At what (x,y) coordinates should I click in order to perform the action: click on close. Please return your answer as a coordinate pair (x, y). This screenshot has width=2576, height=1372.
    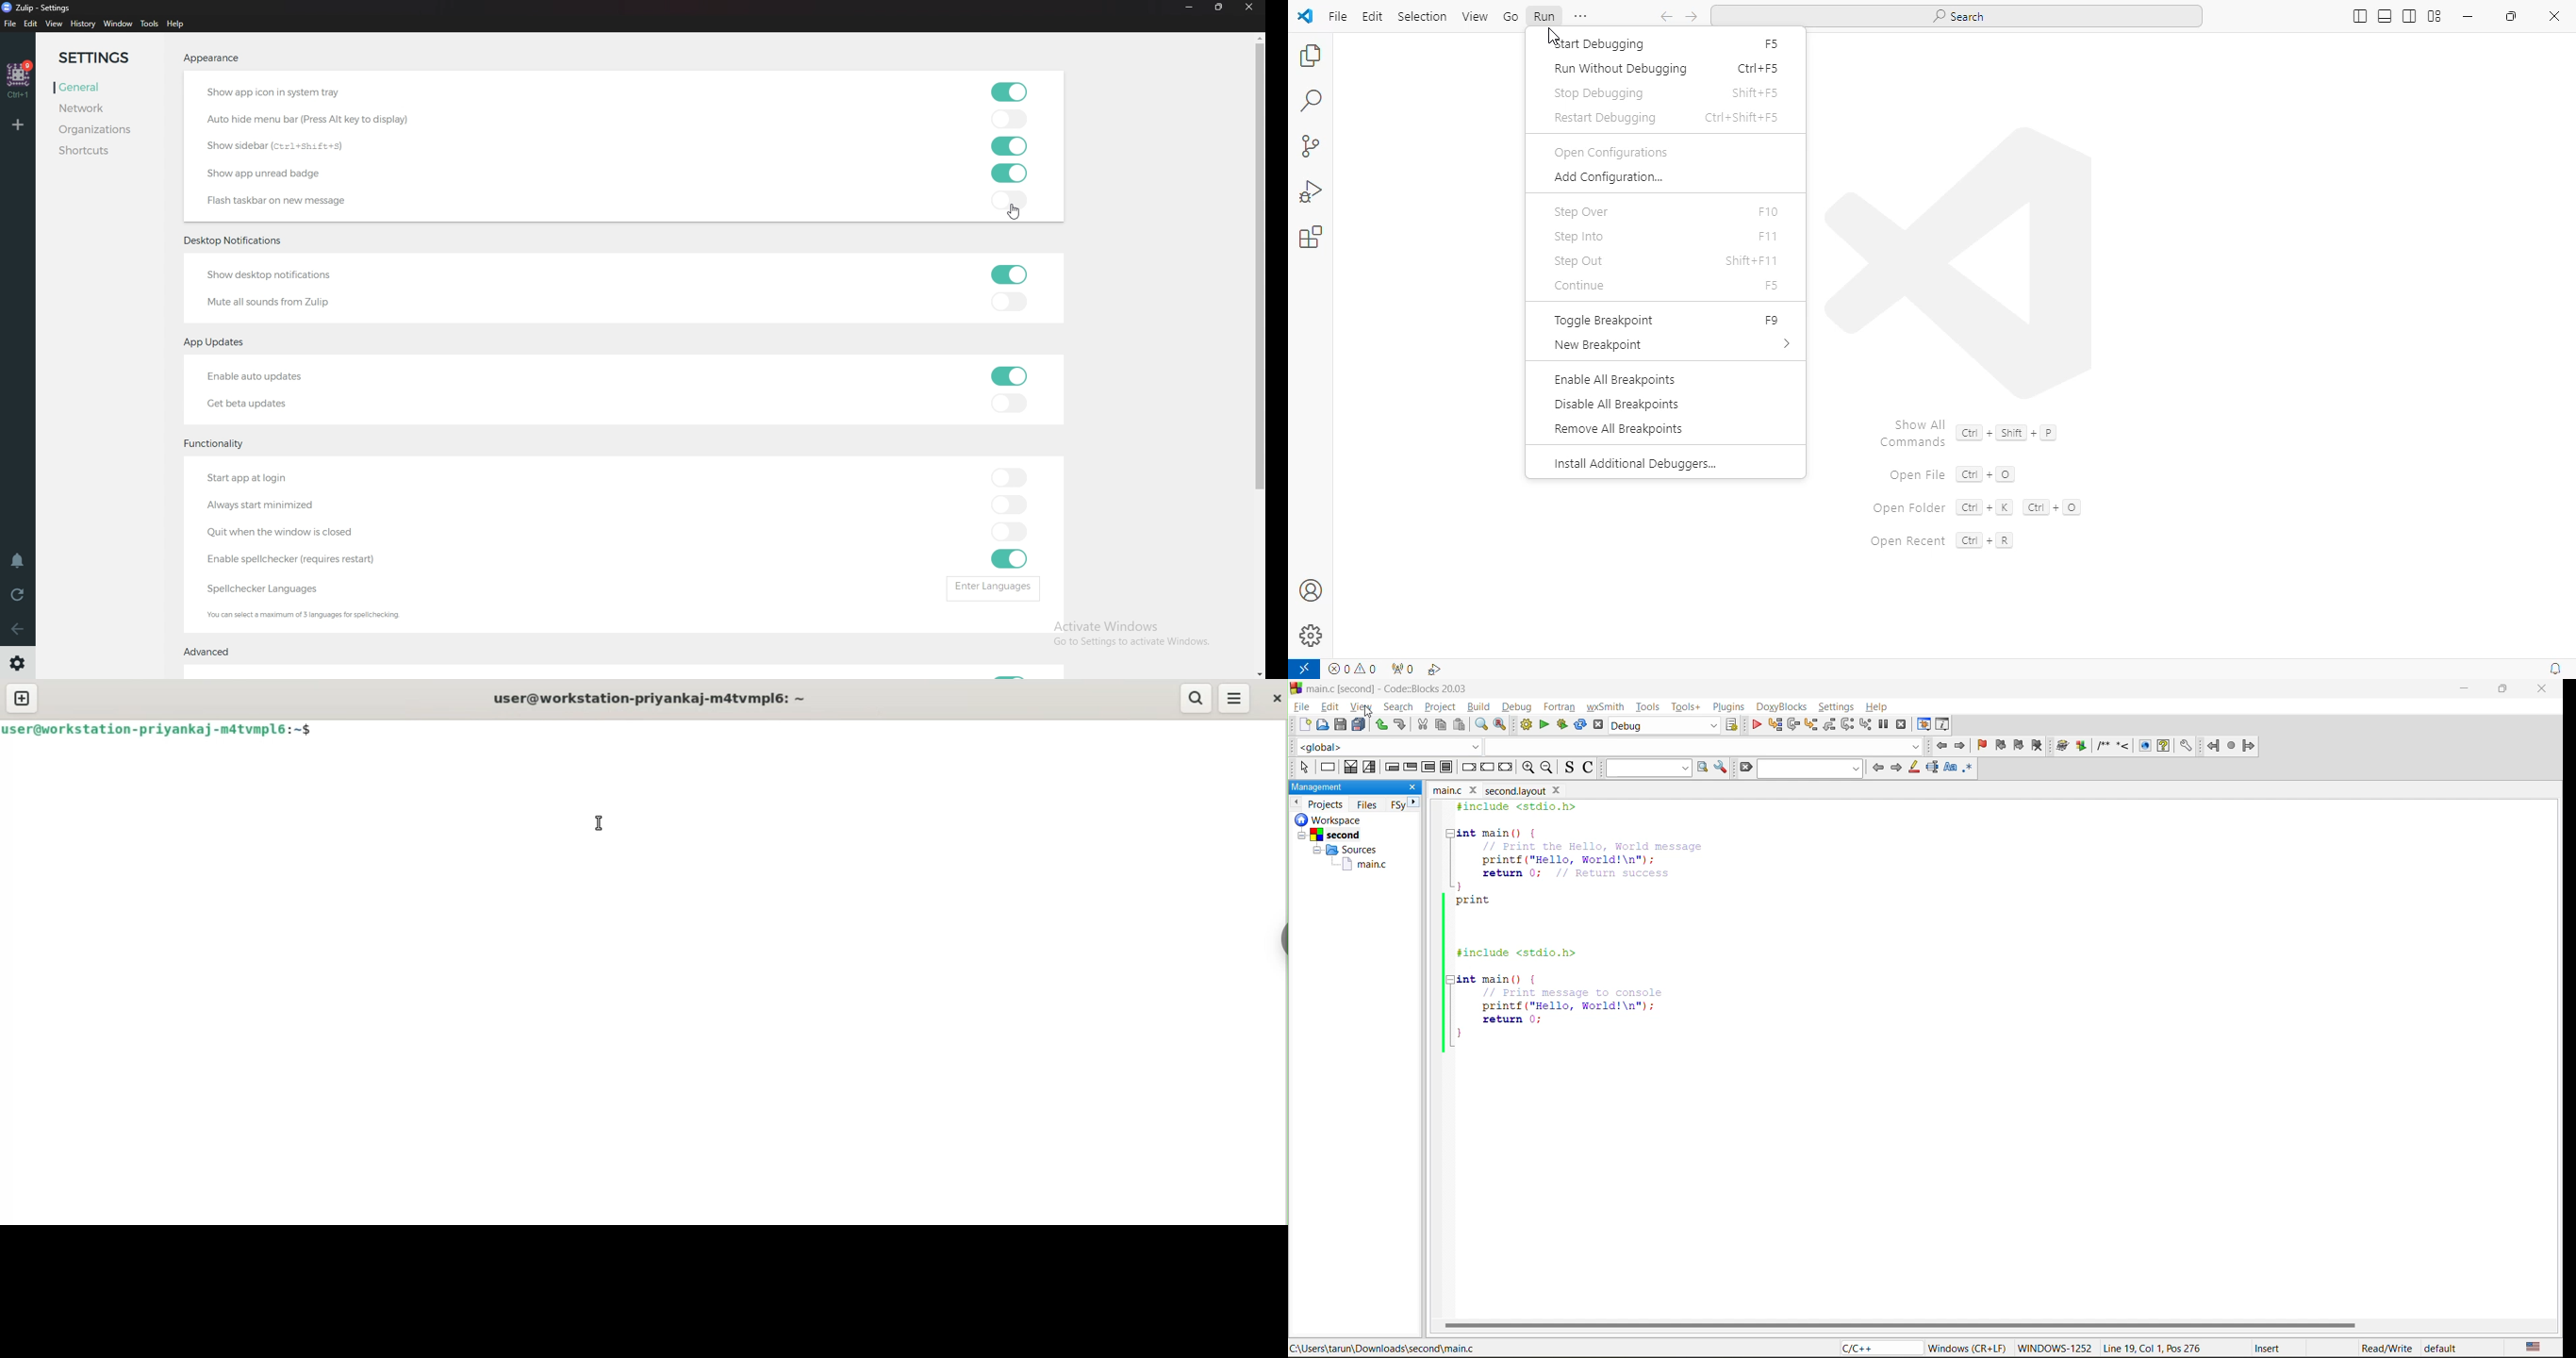
    Looking at the image, I should click on (1414, 787).